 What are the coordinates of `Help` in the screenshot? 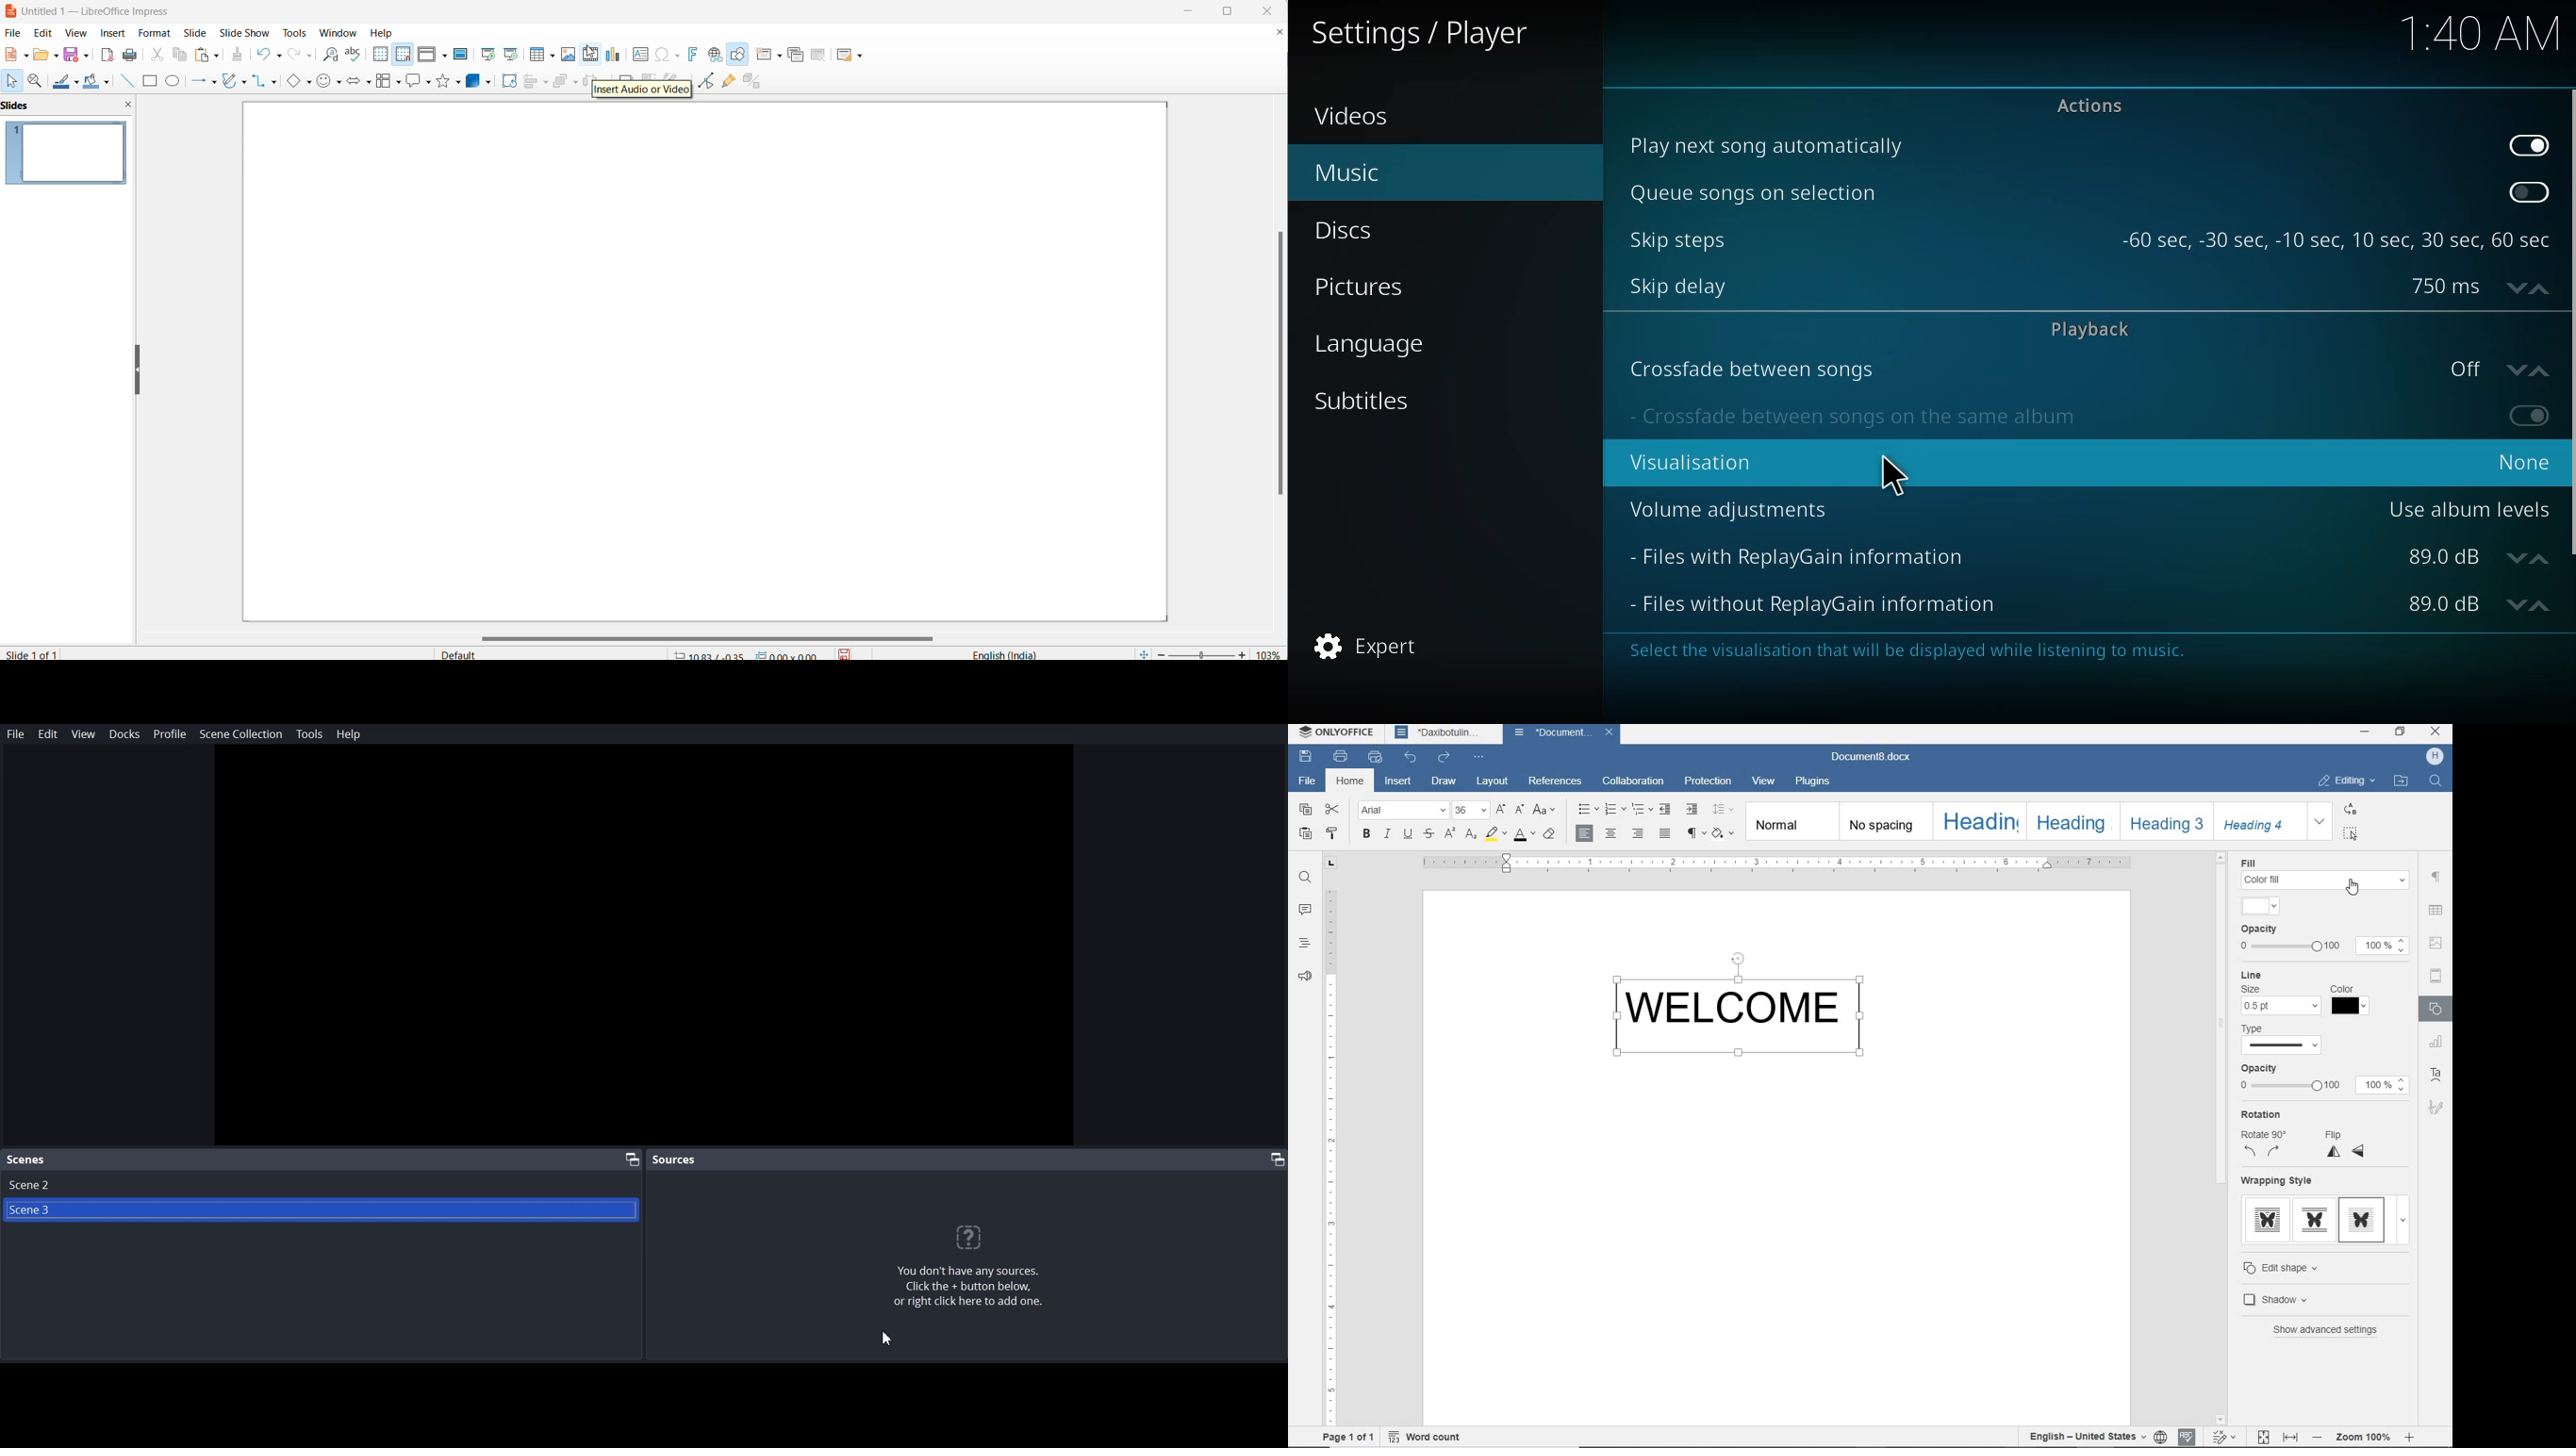 It's located at (347, 733).